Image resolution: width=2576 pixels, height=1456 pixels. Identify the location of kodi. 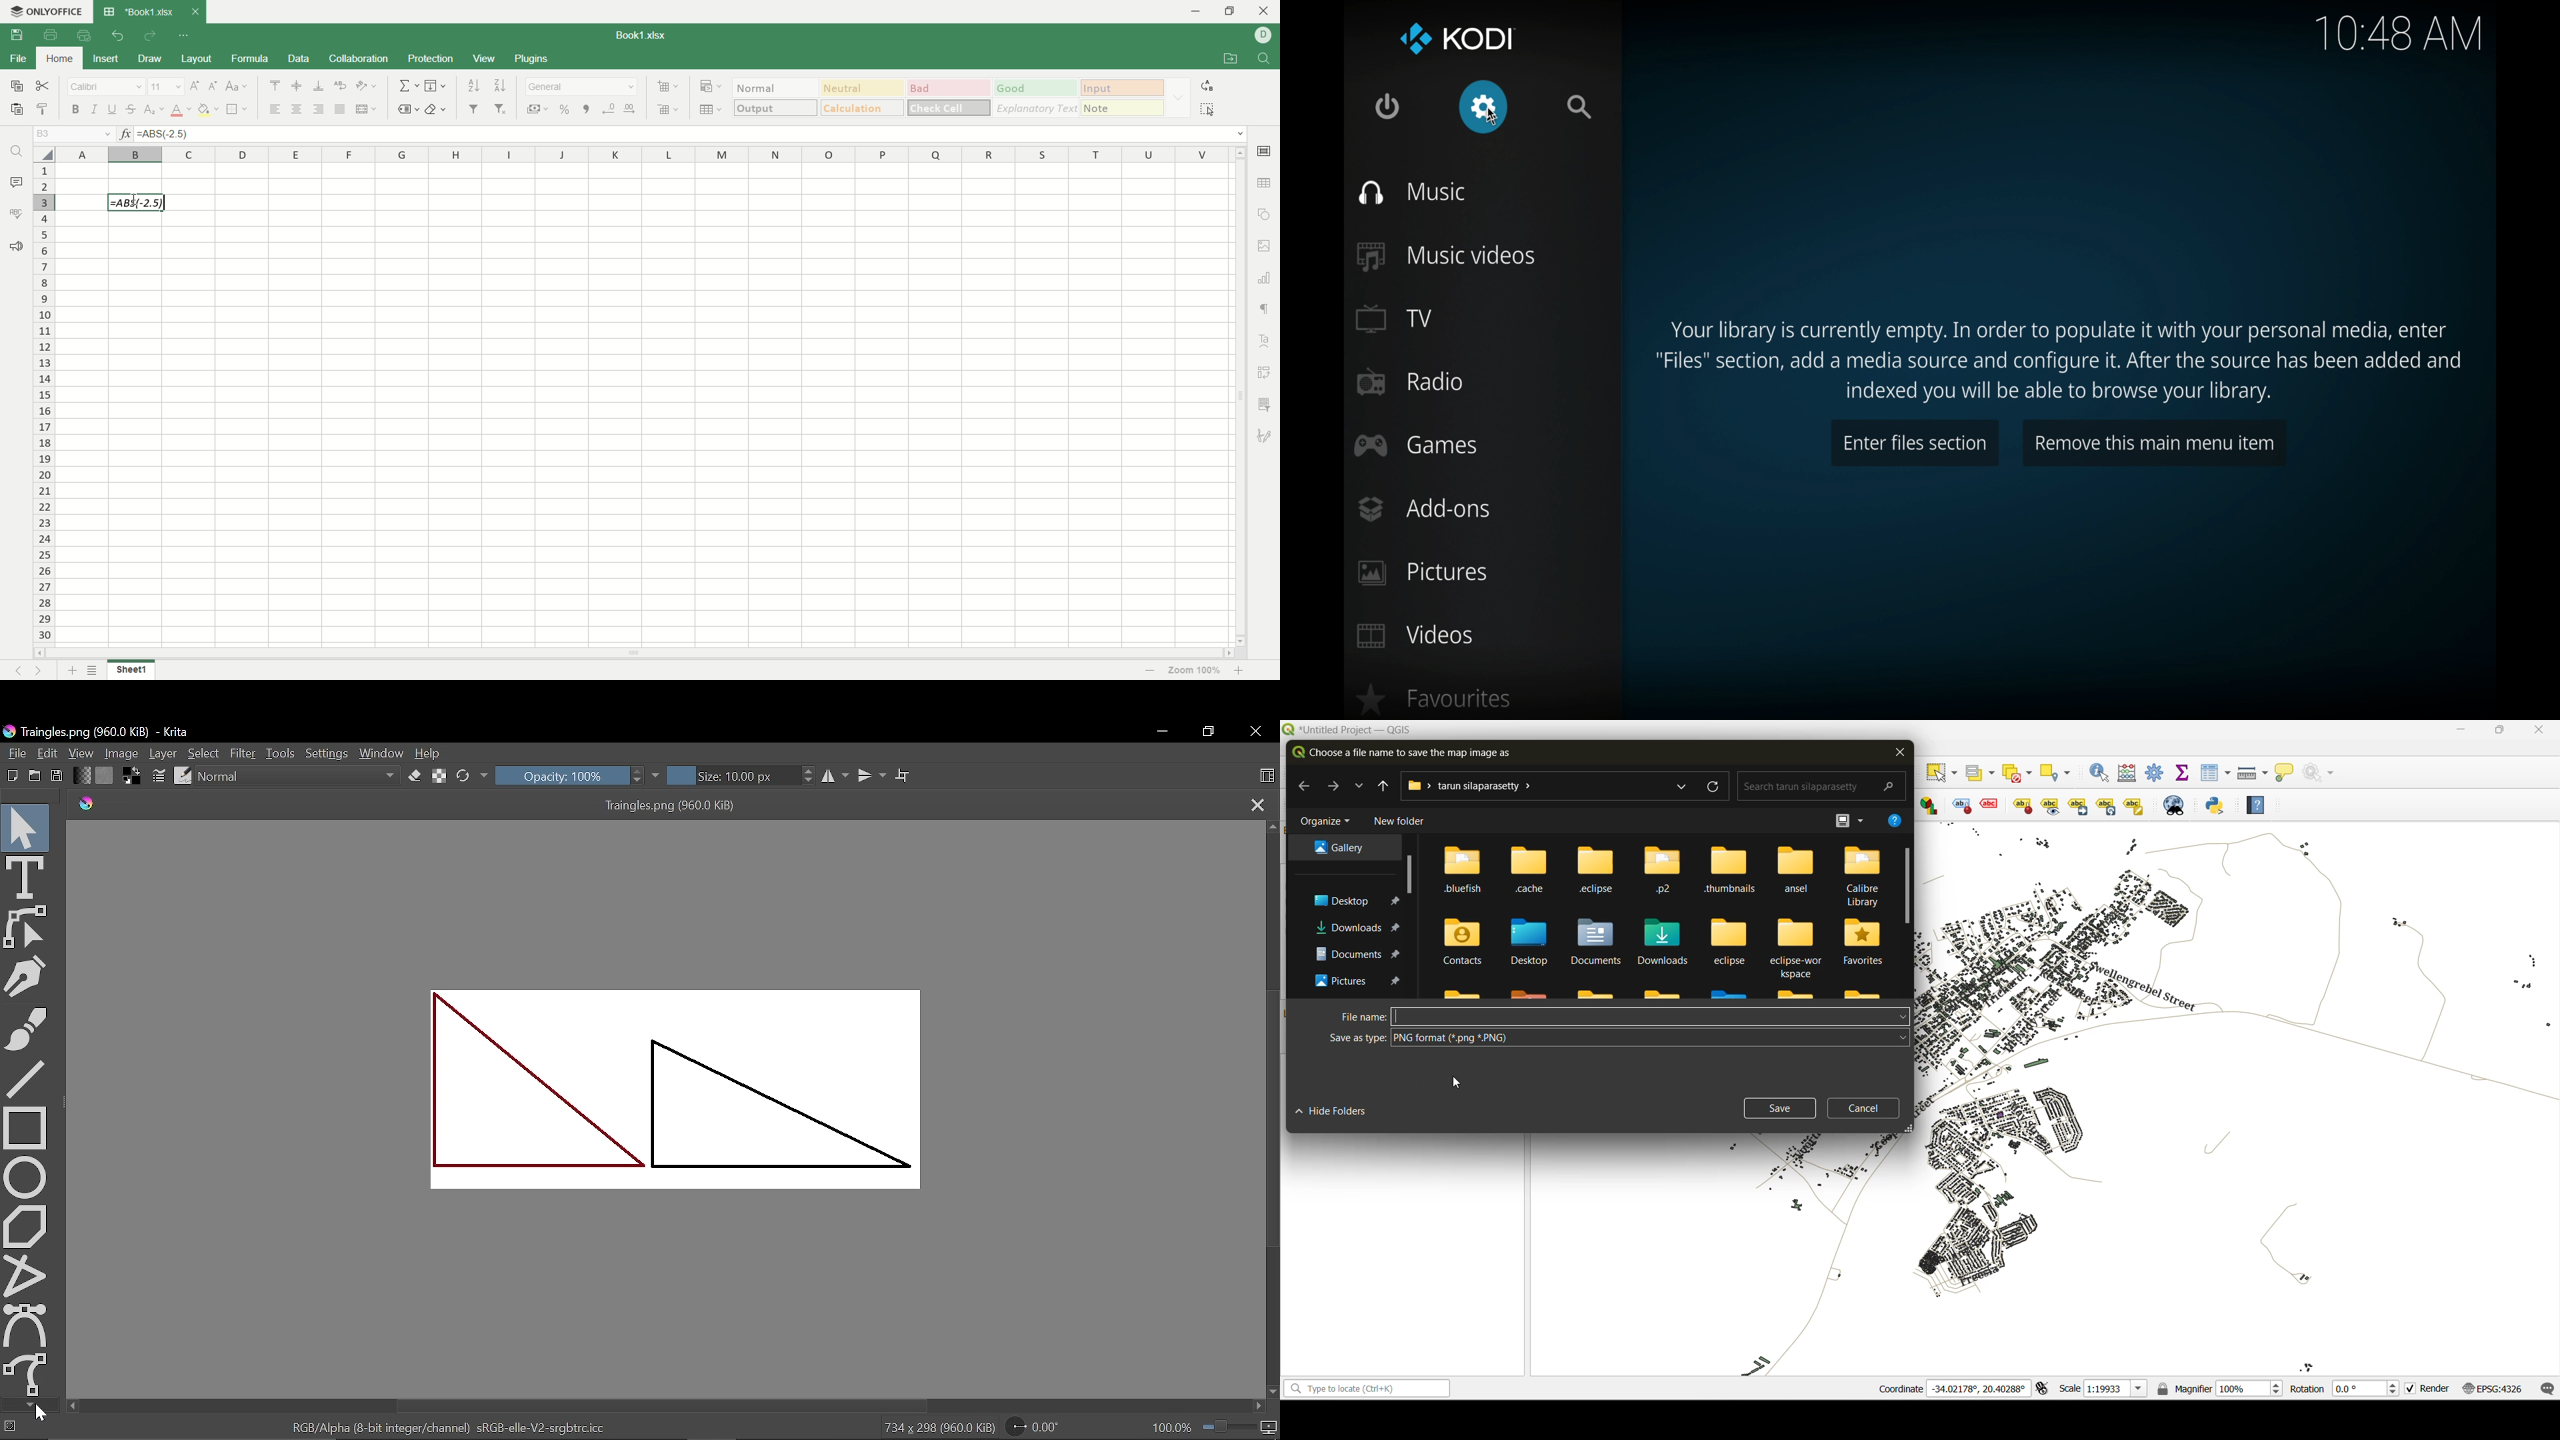
(1457, 39).